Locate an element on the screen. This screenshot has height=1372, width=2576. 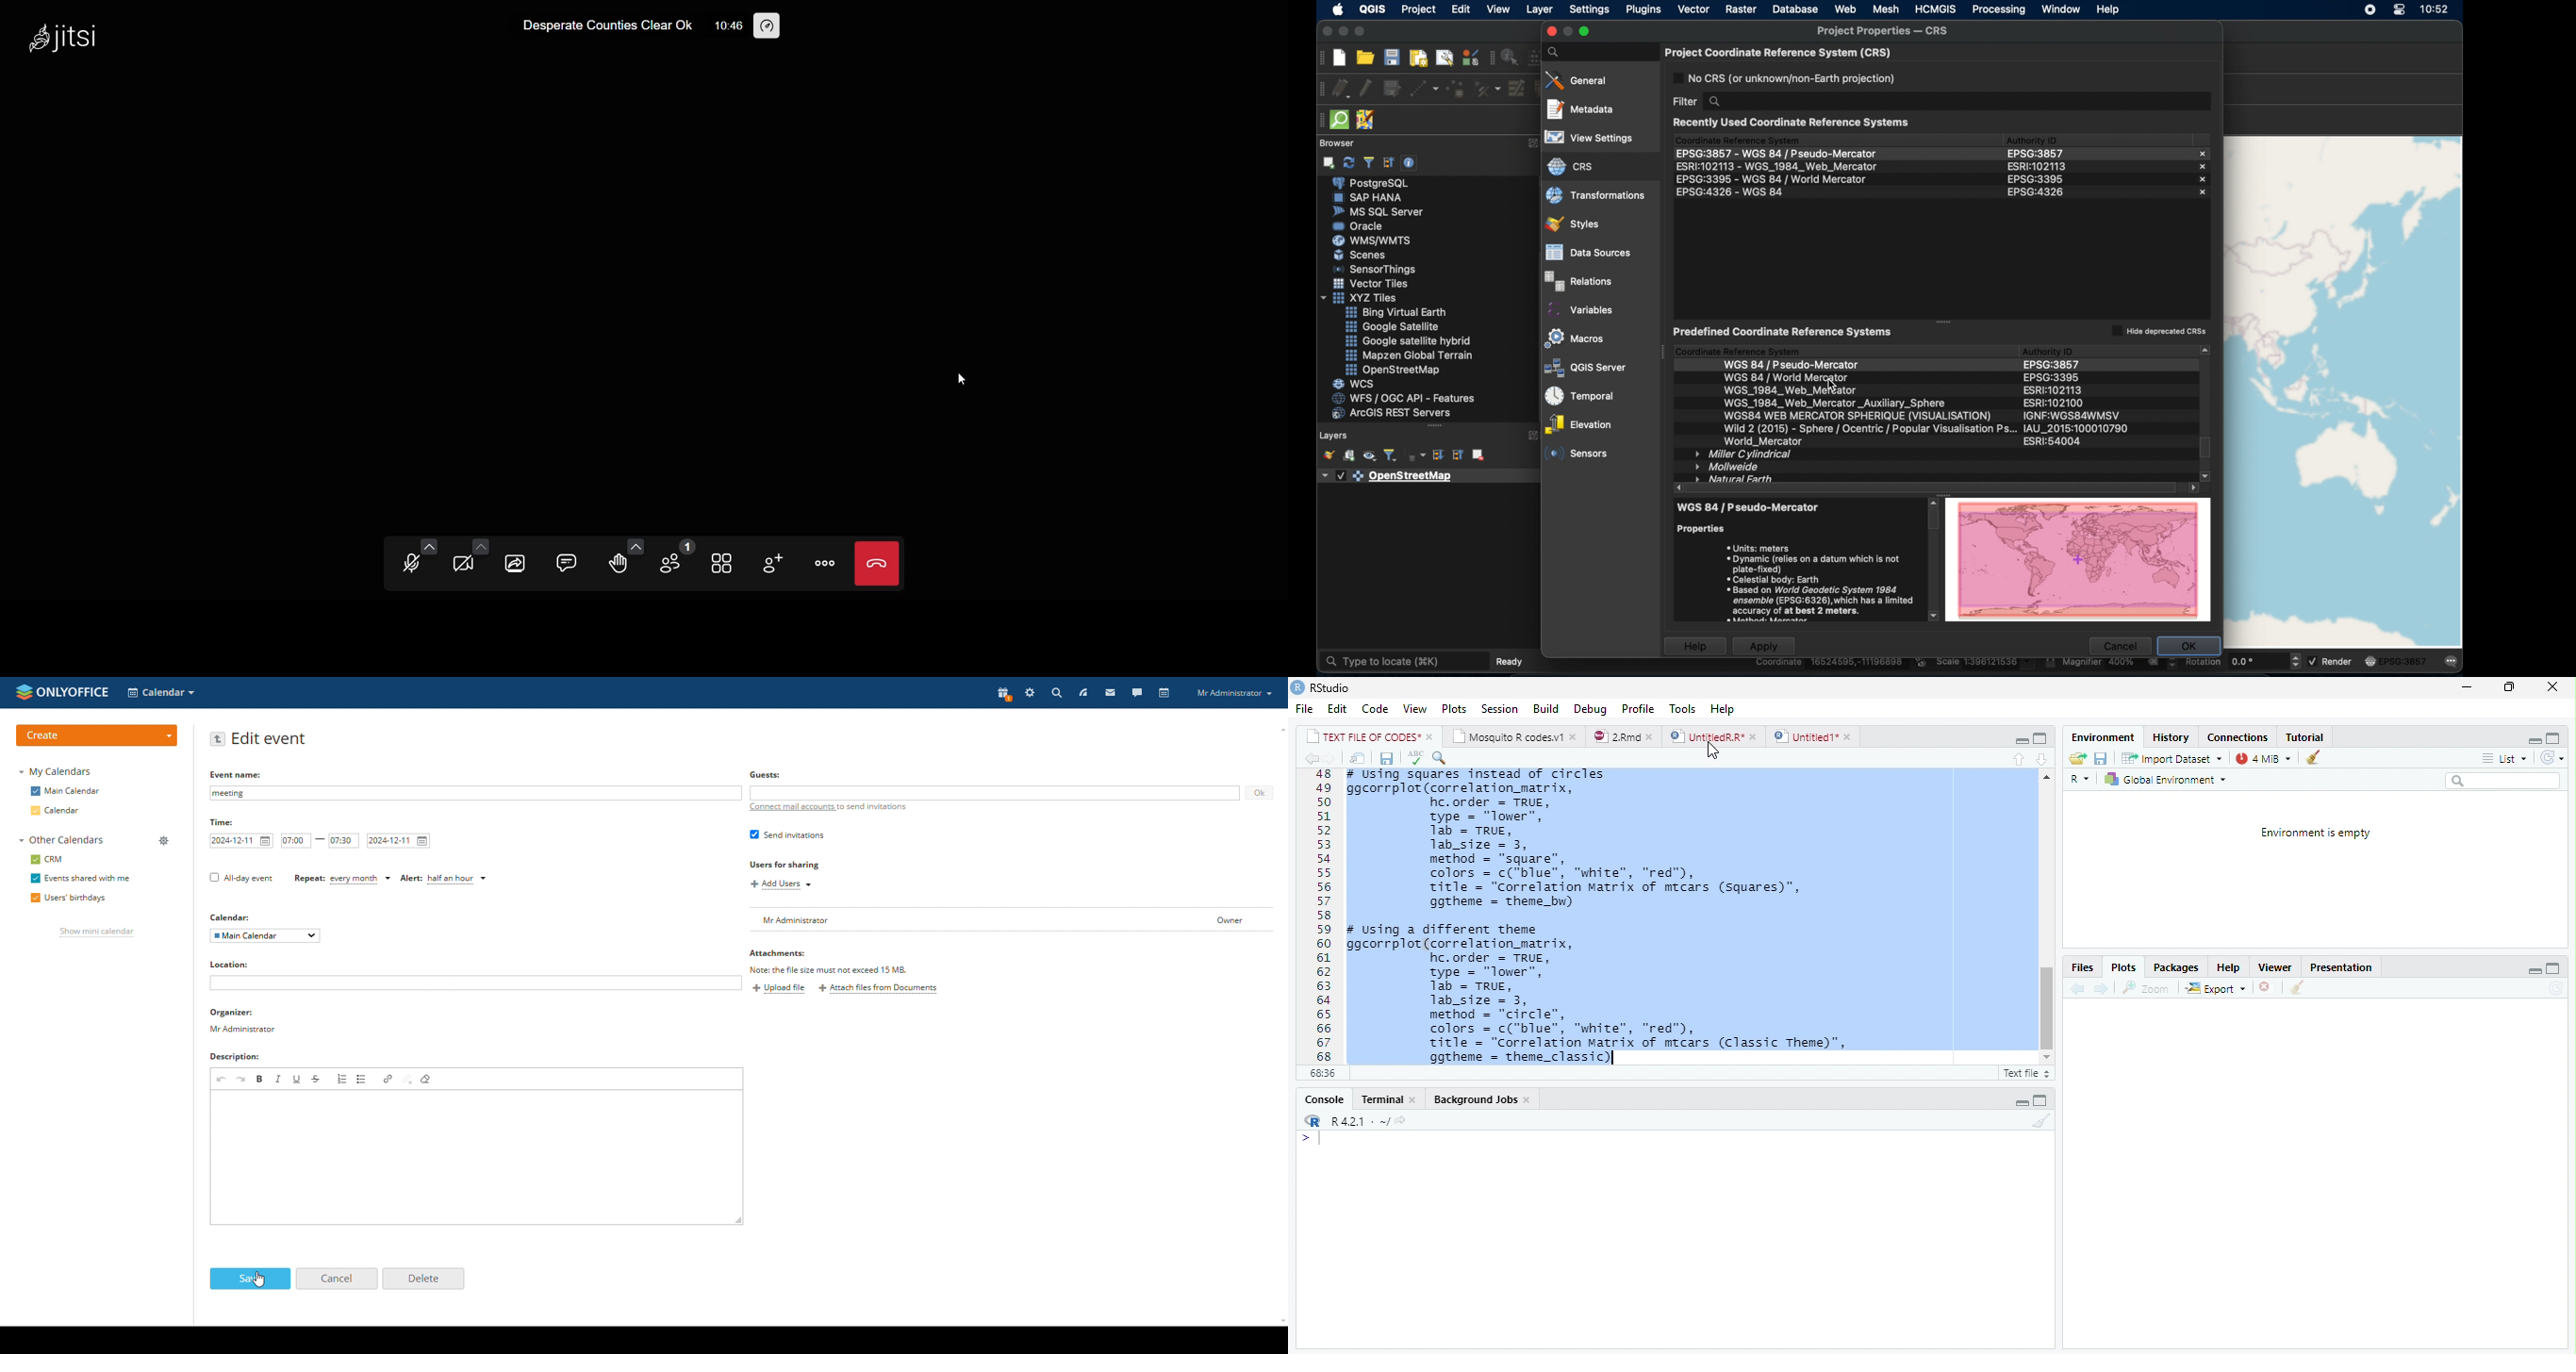
Edit is located at coordinates (1338, 709).